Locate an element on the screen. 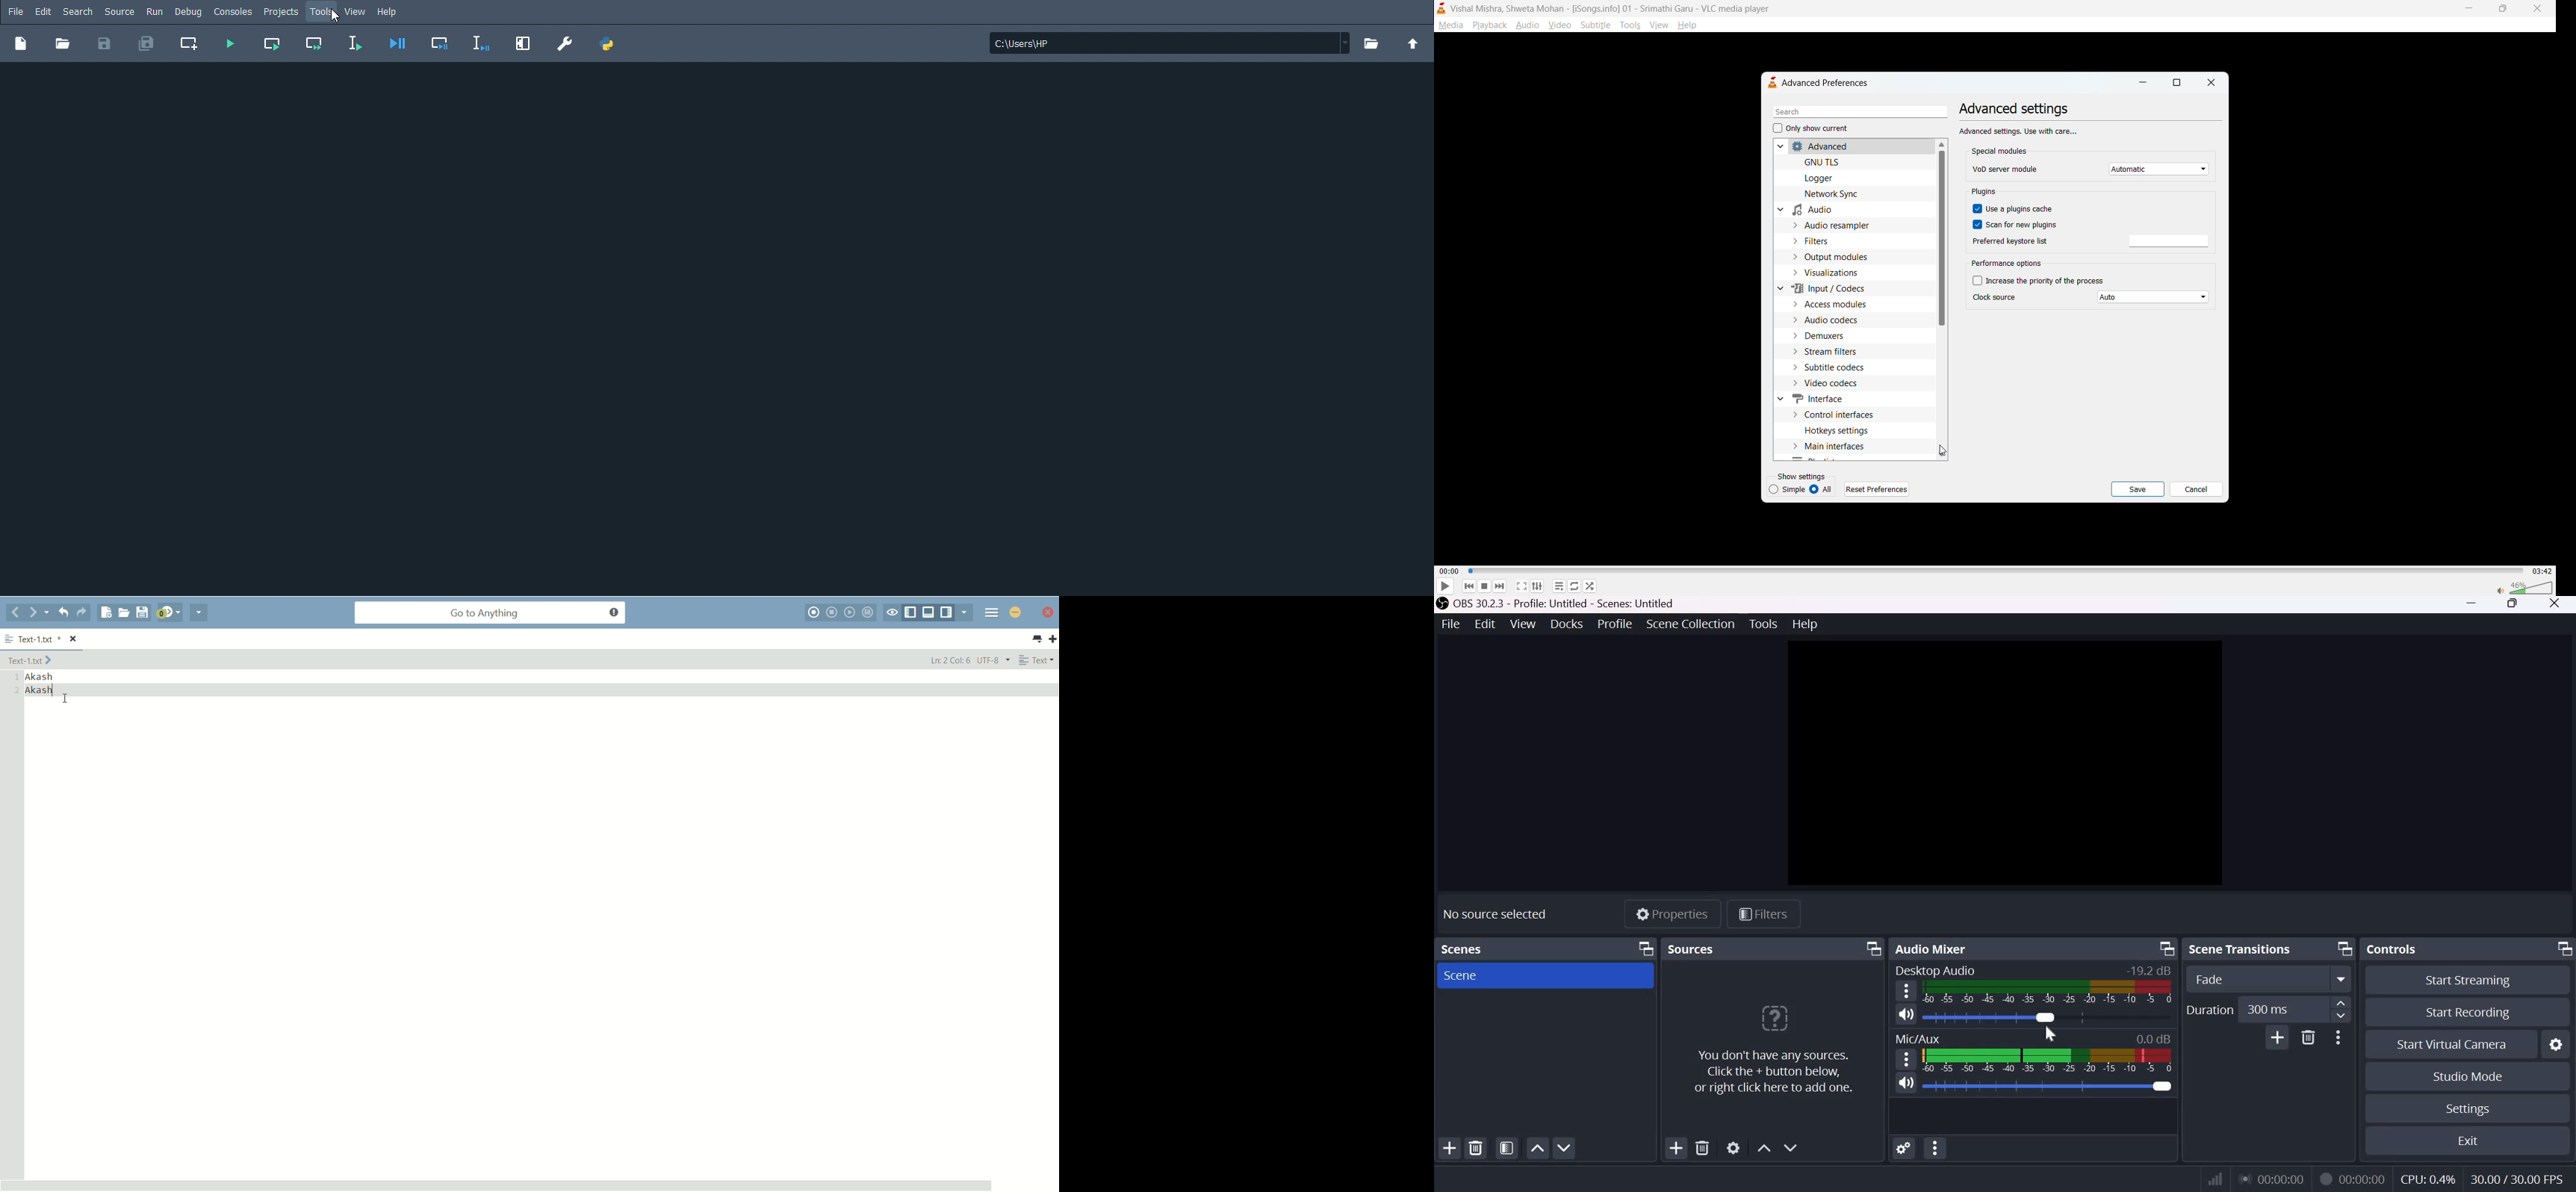  Dock Options icon is located at coordinates (2165, 950).